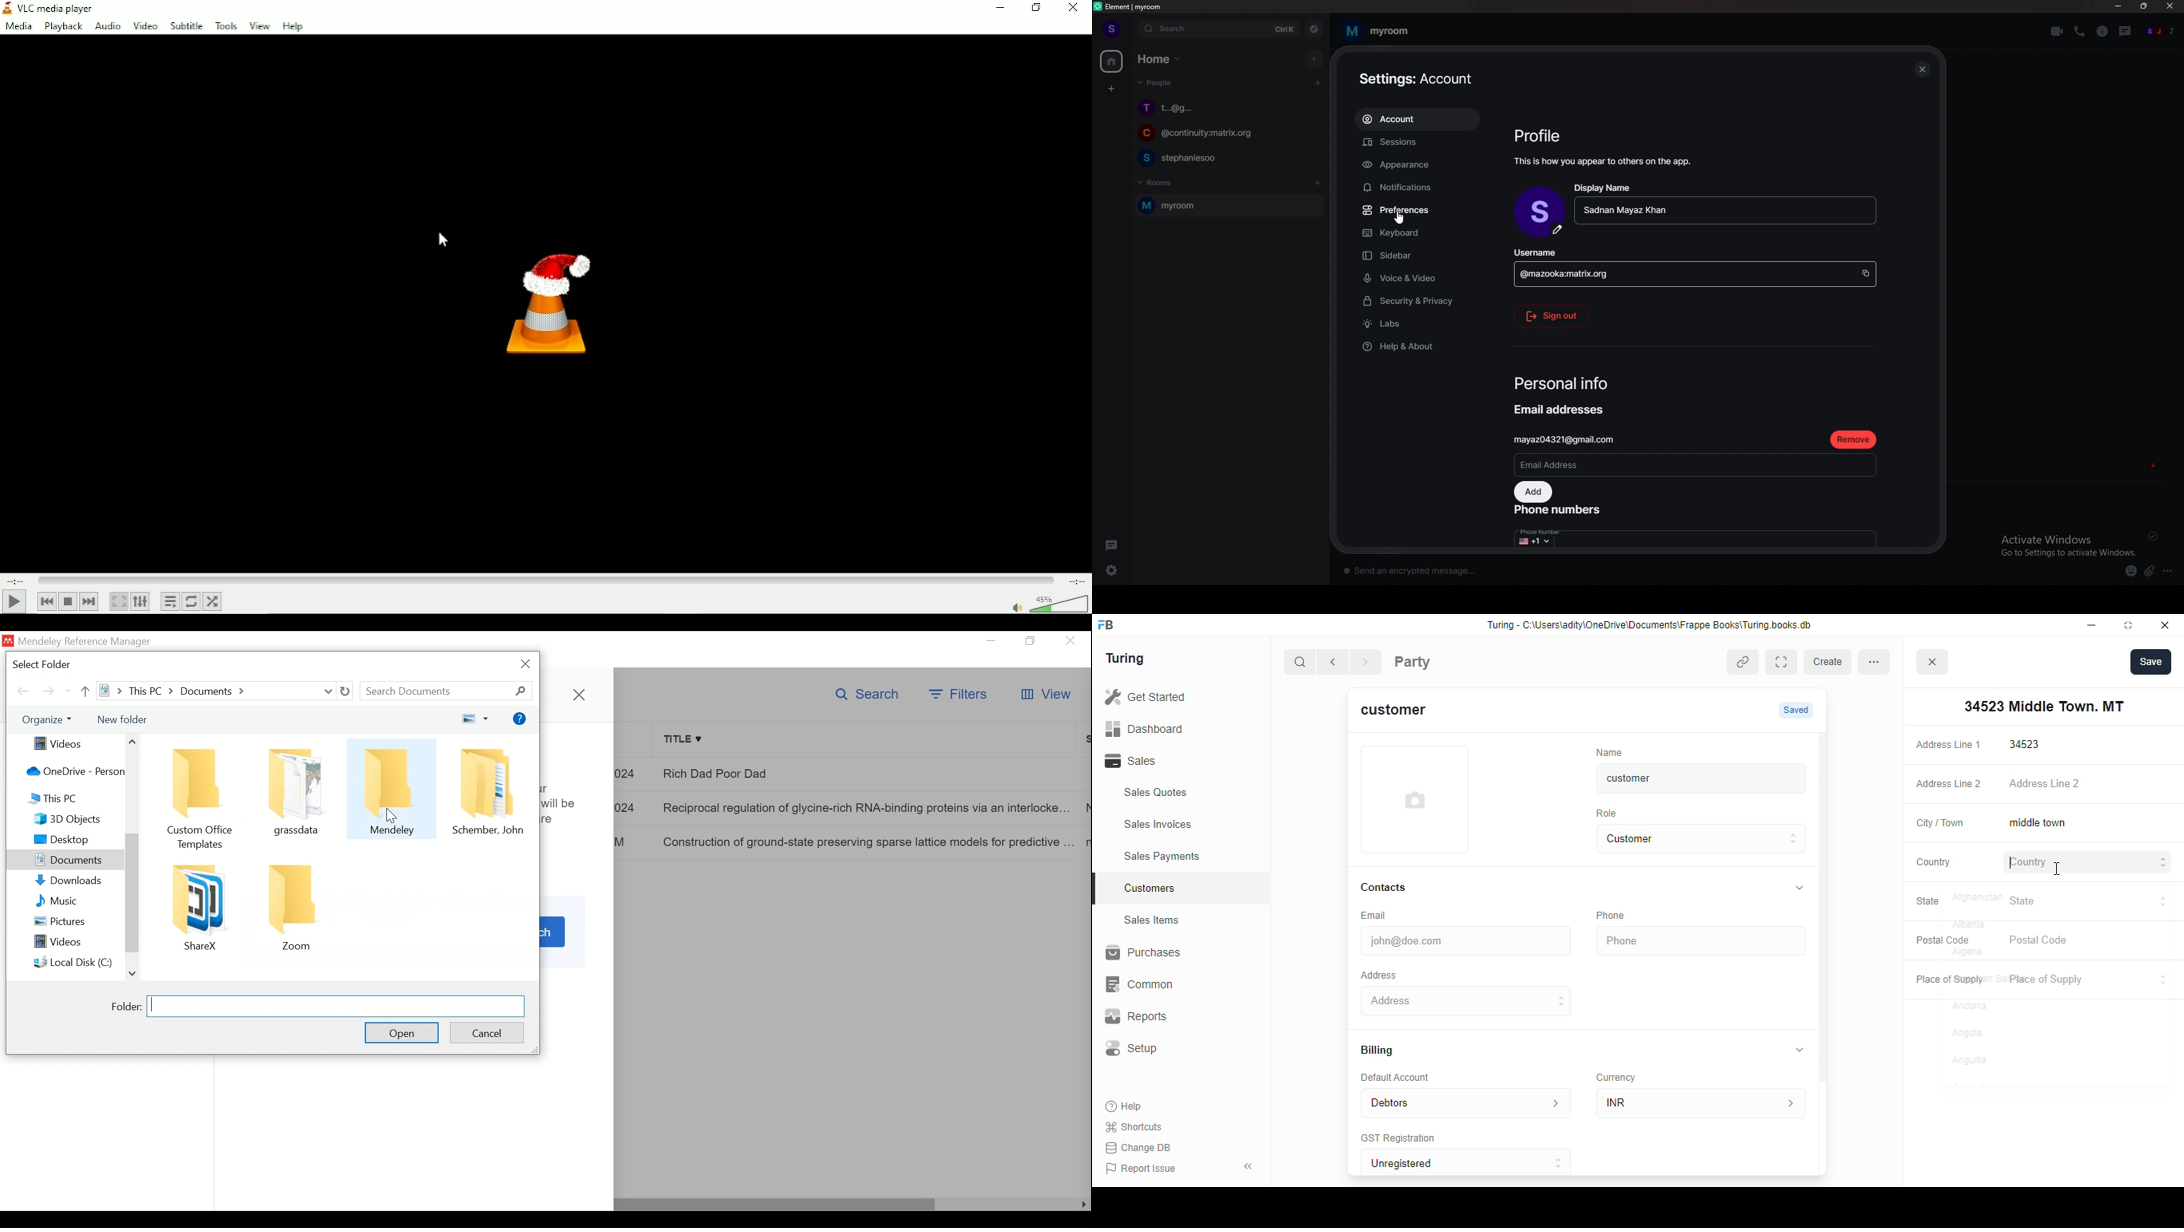 Image resolution: width=2184 pixels, height=1232 pixels. I want to click on , so click(73, 841).